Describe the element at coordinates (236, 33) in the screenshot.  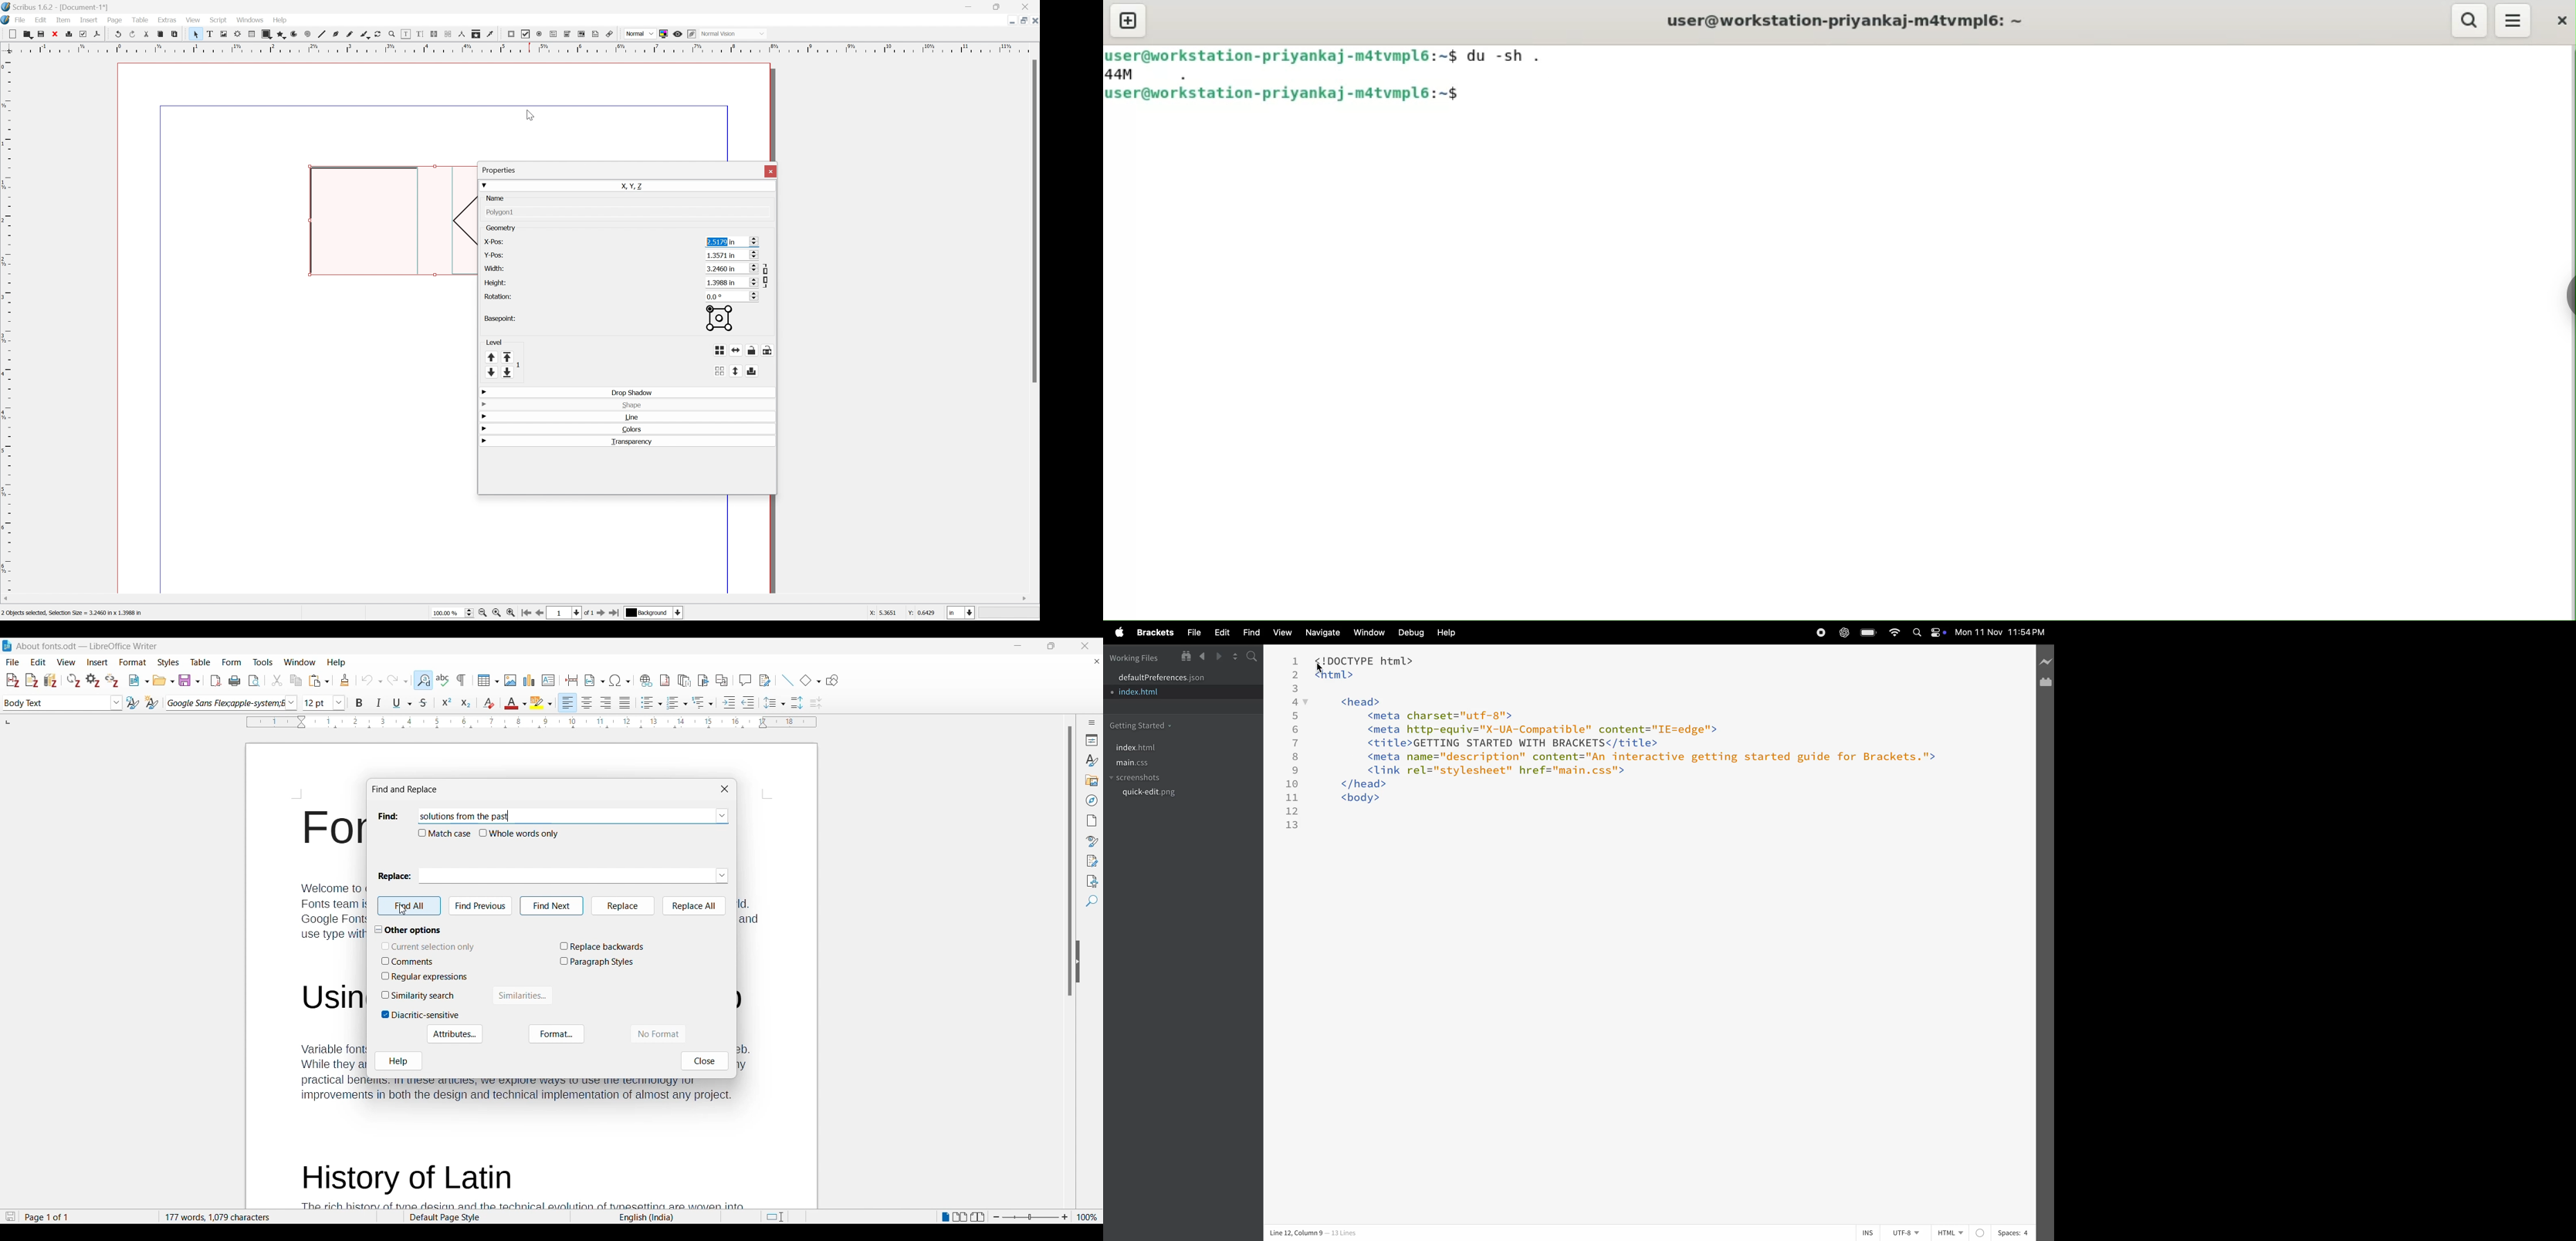
I see `render frame` at that location.